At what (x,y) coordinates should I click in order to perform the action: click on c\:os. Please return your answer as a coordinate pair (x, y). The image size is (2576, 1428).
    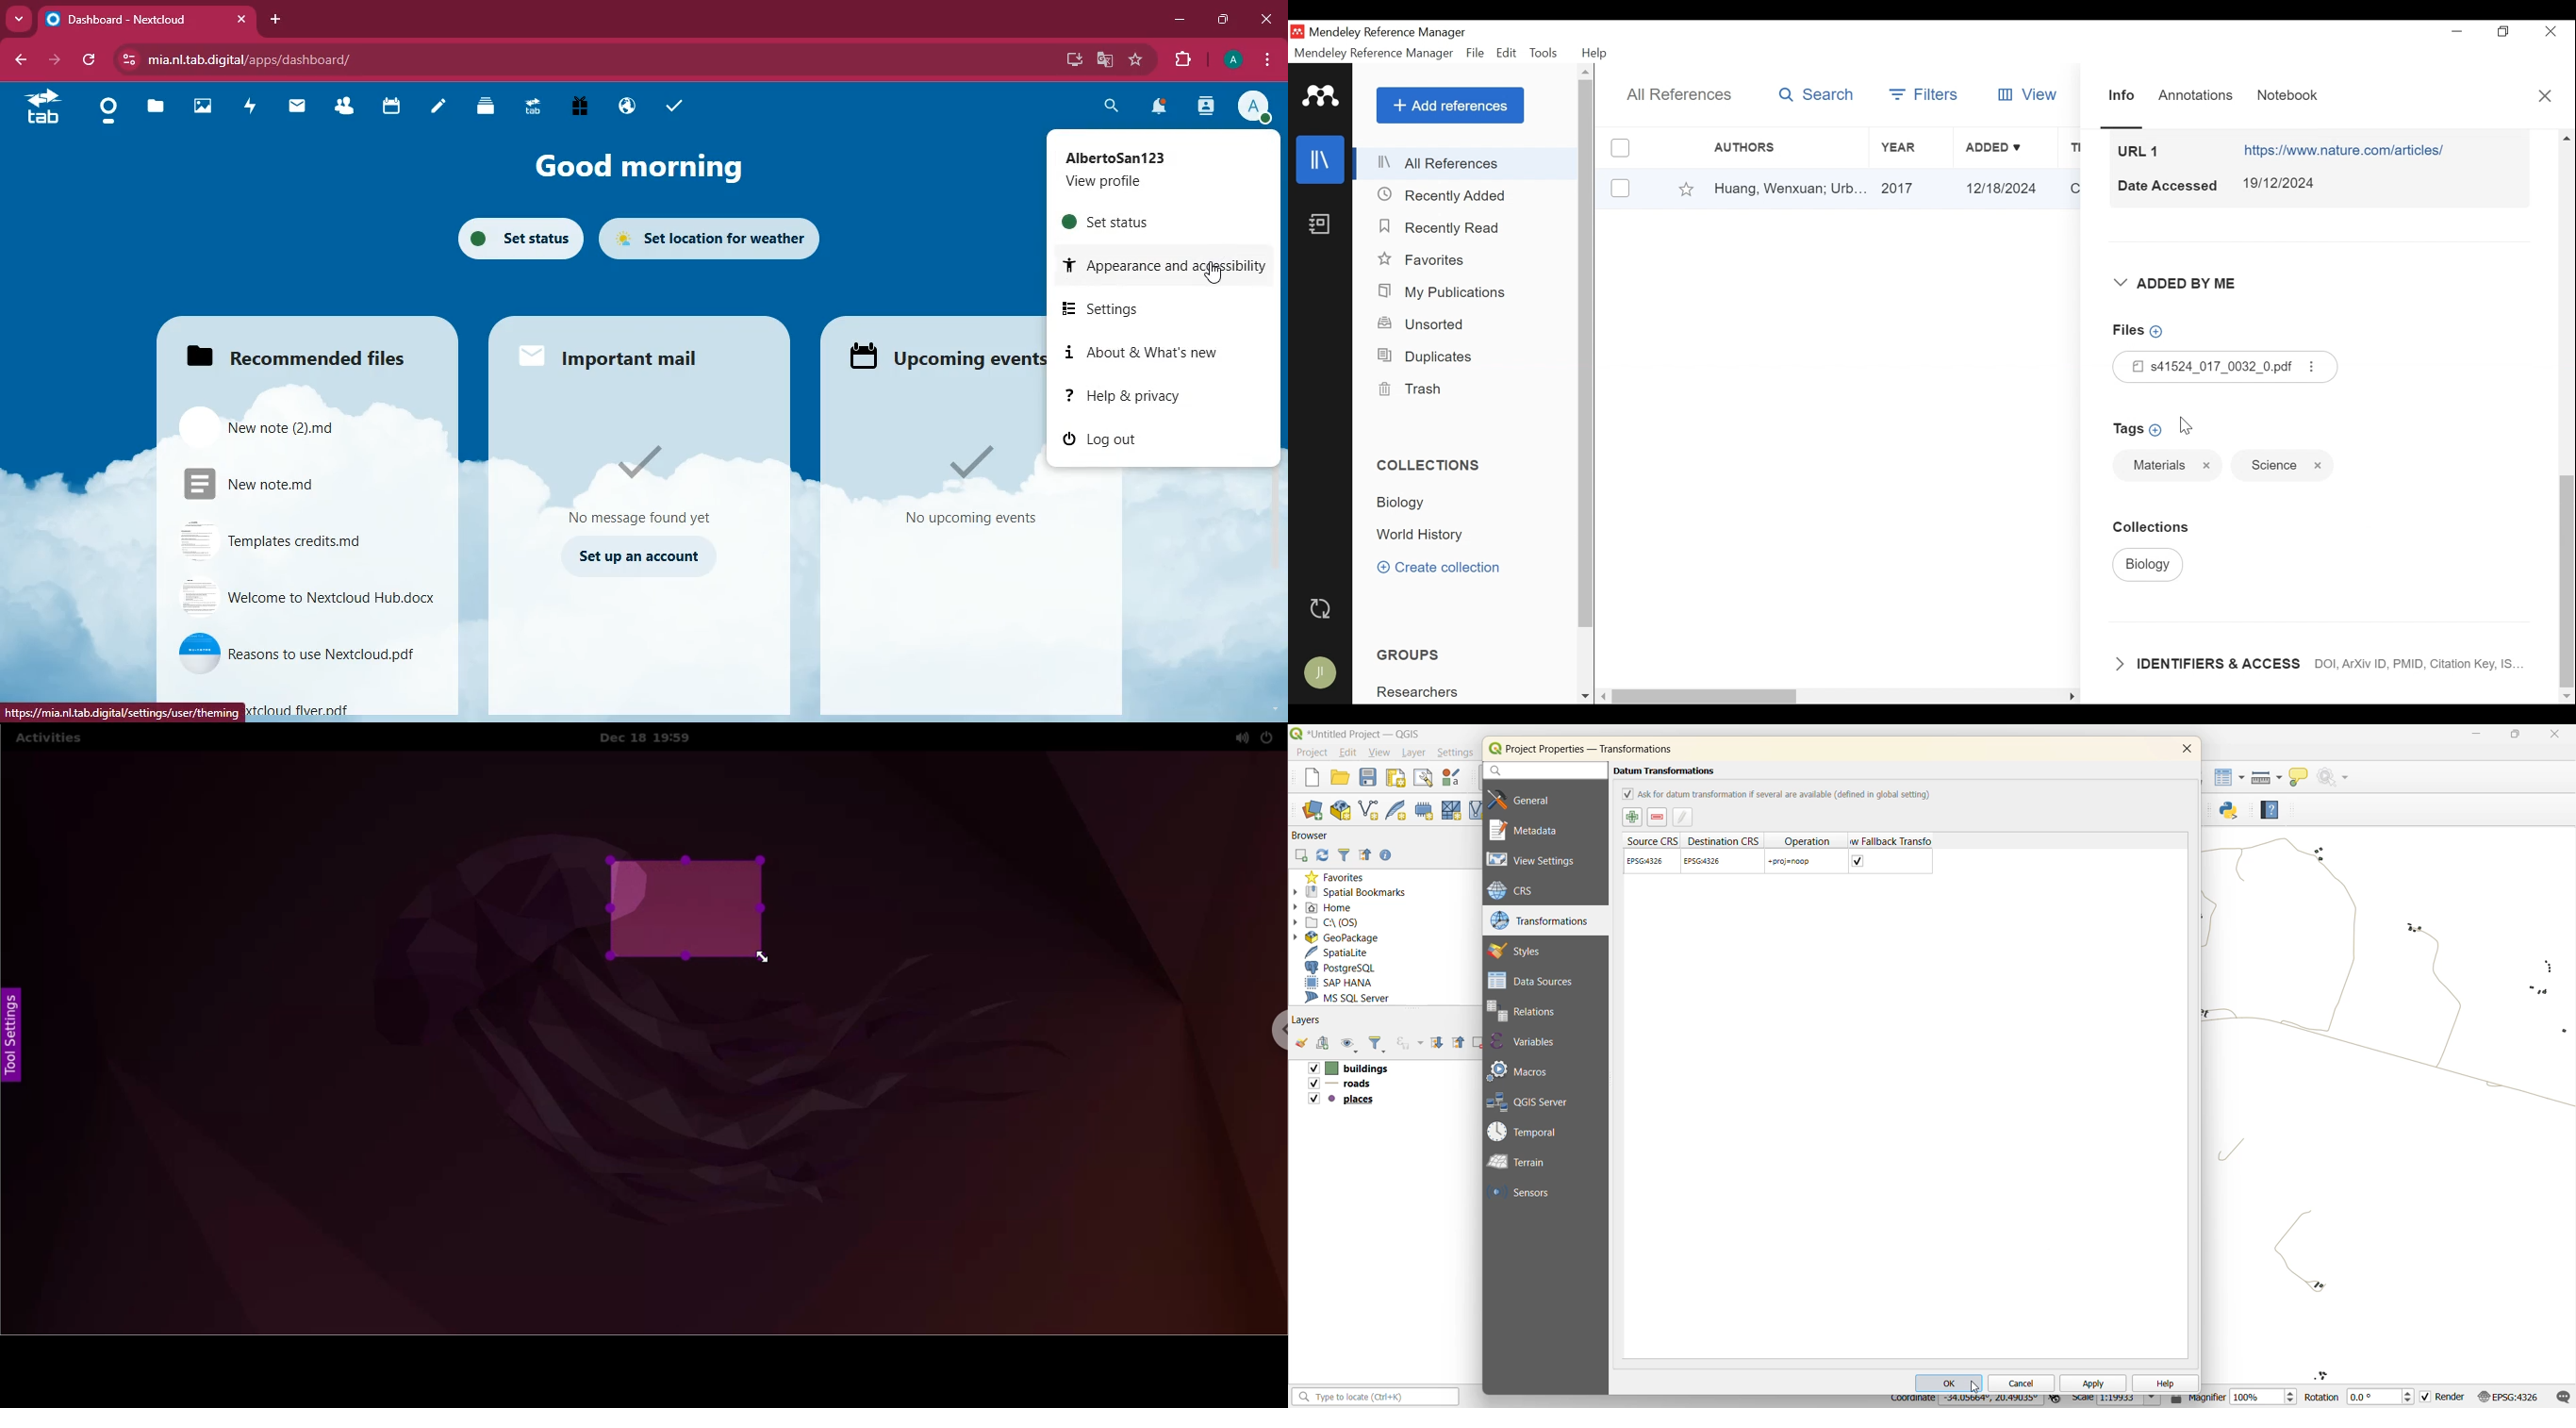
    Looking at the image, I should click on (1332, 922).